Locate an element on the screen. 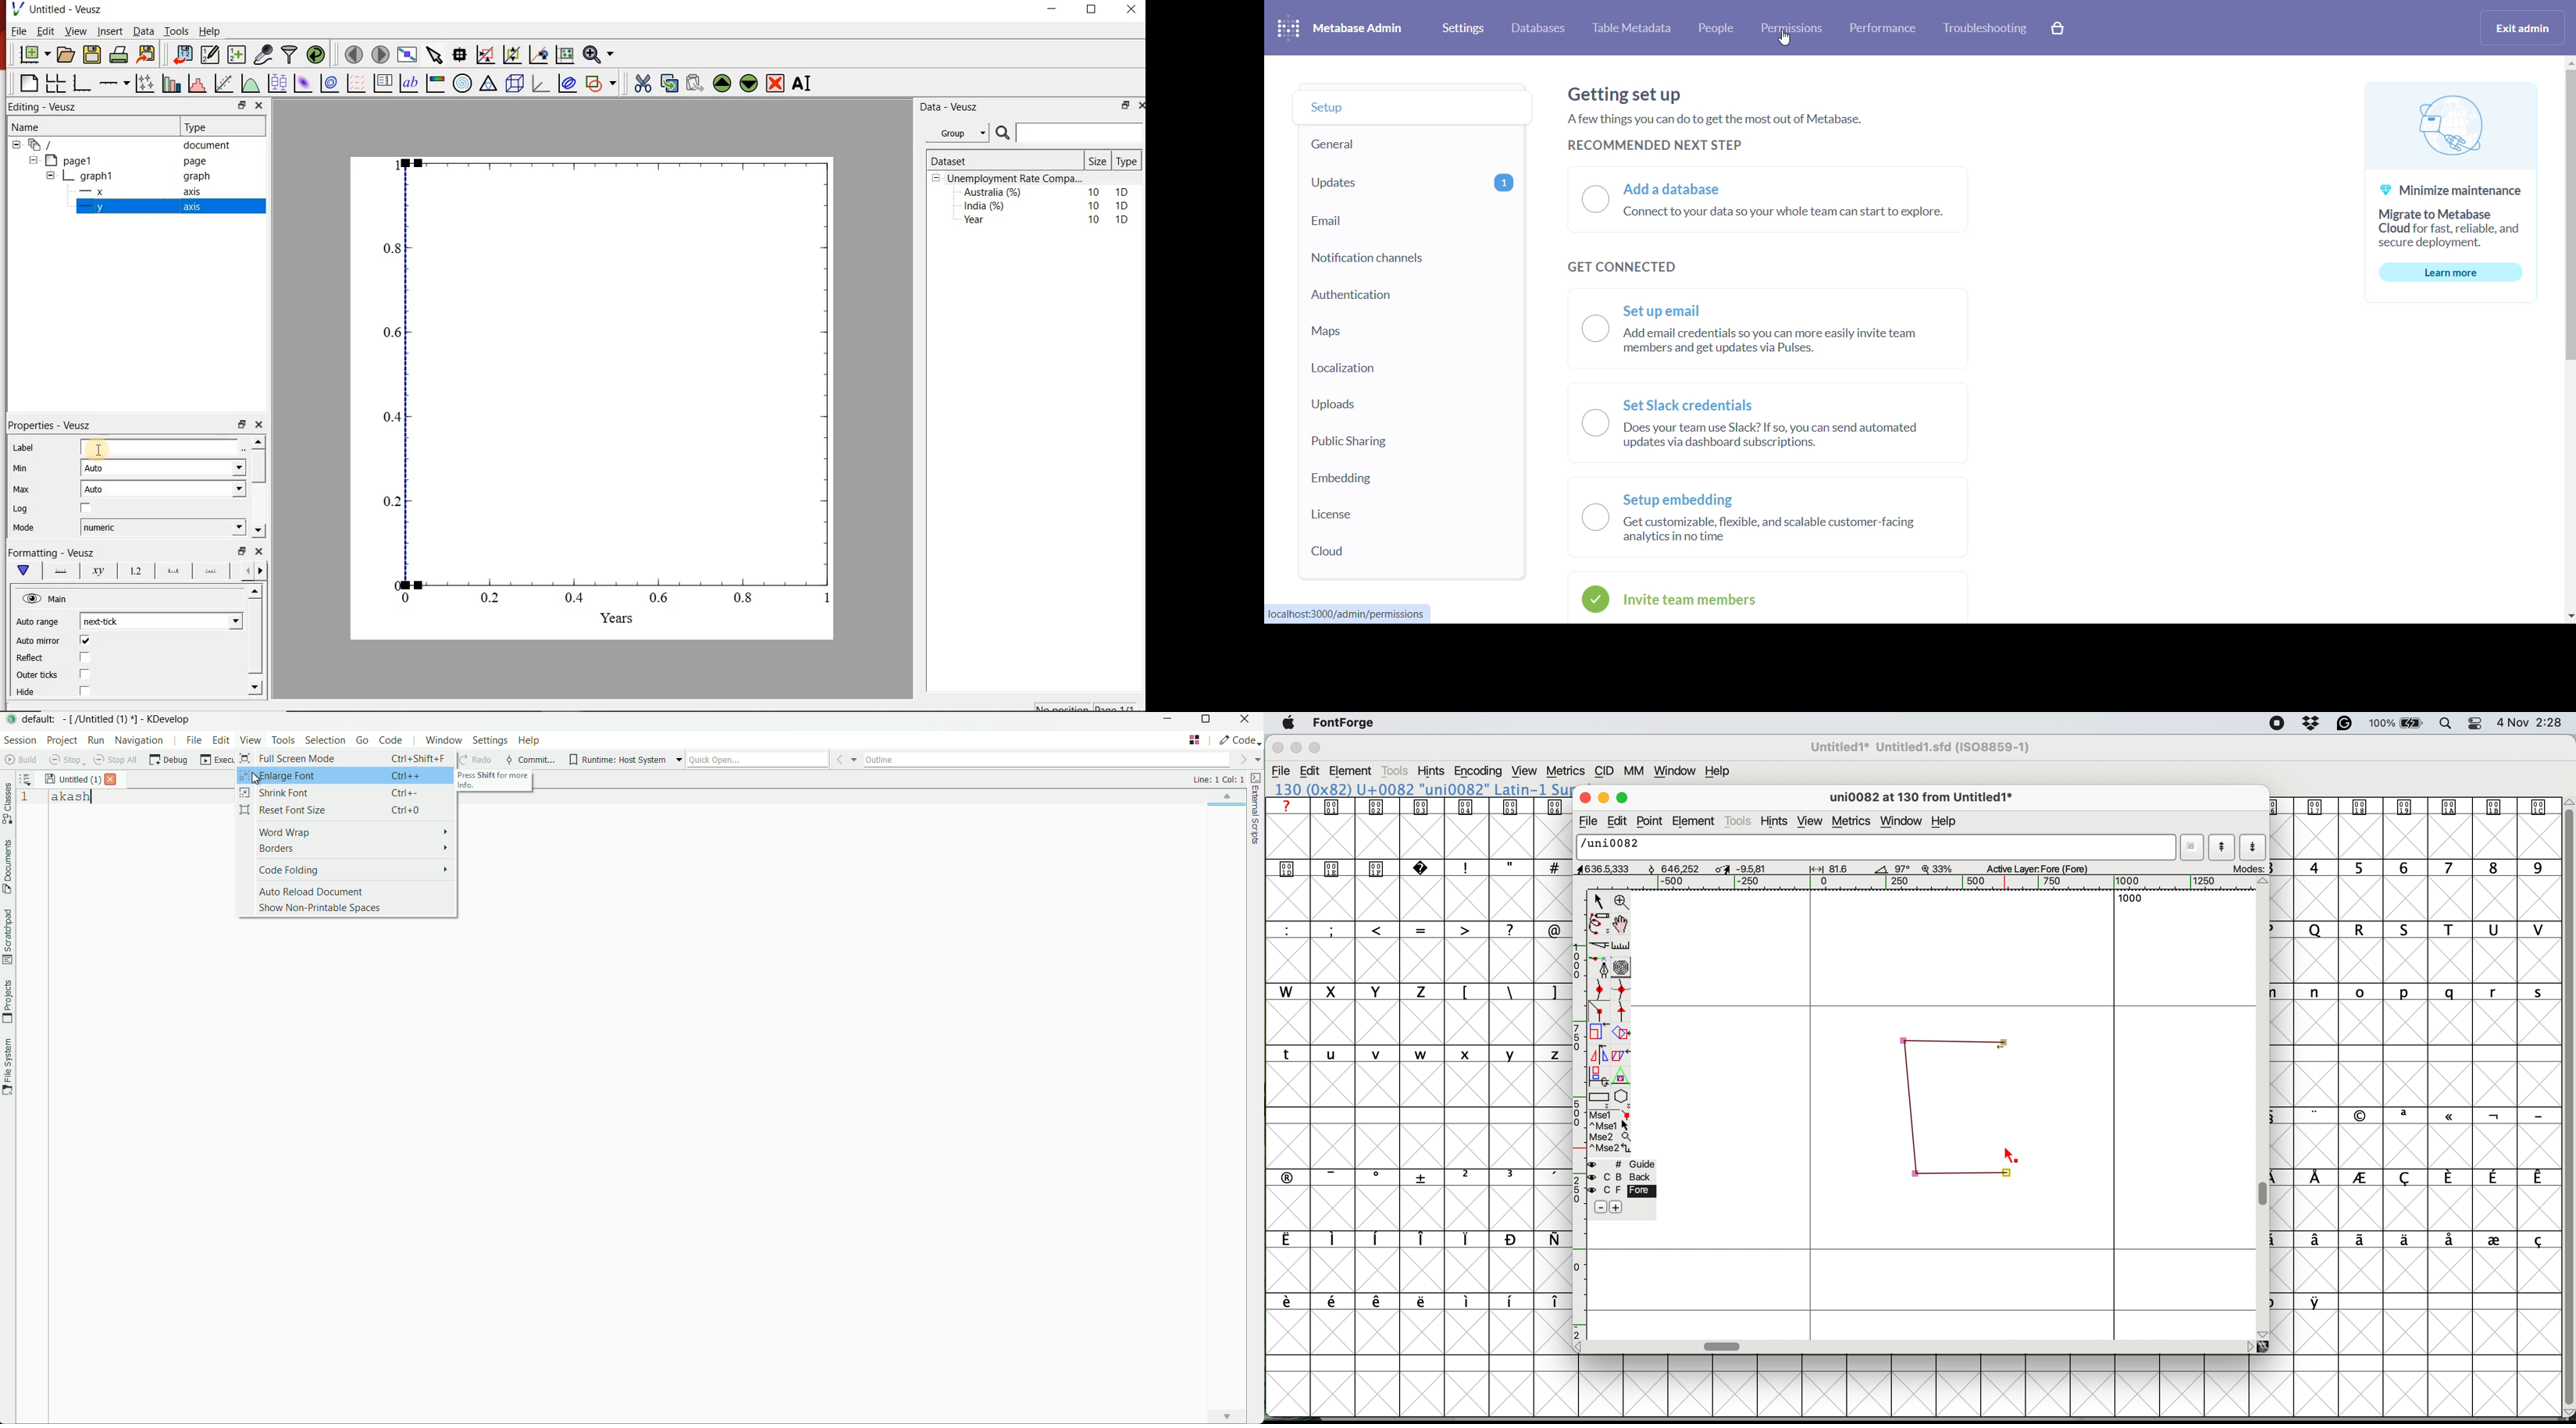 The height and width of the screenshot is (1428, 2576). edit and enter new datasets is located at coordinates (211, 53).